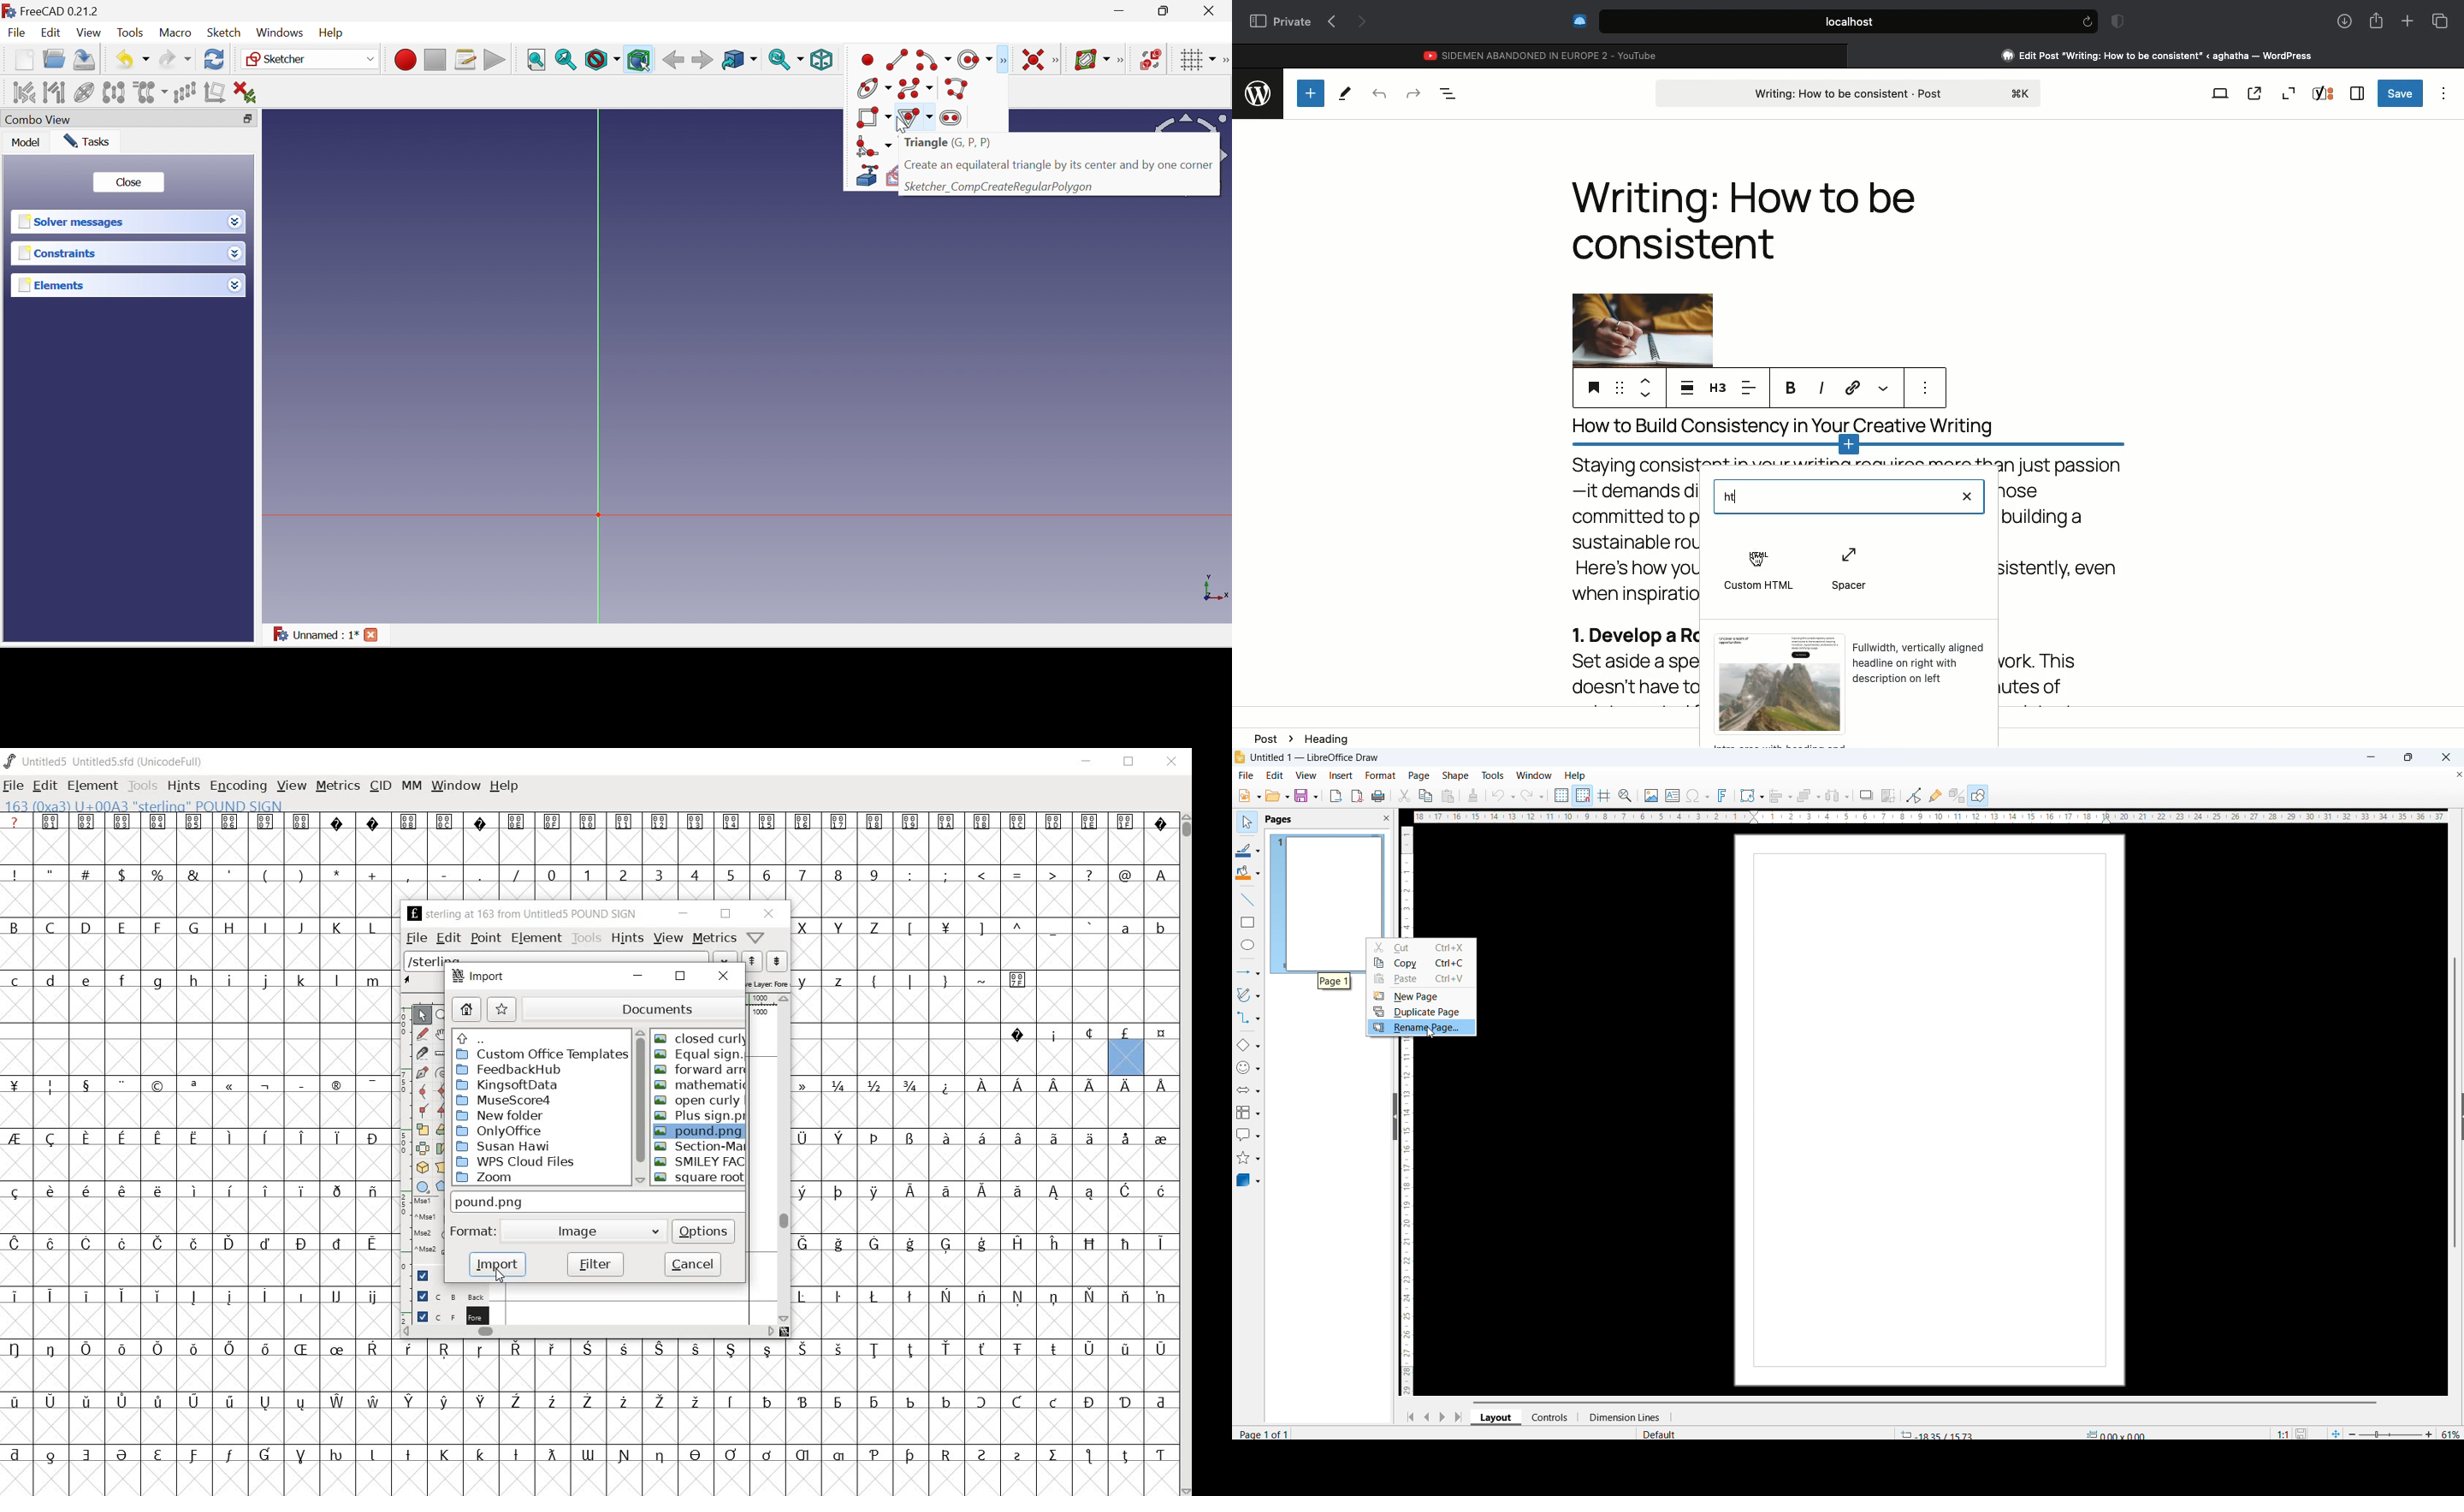  Describe the element at coordinates (639, 975) in the screenshot. I see `minimize` at that location.